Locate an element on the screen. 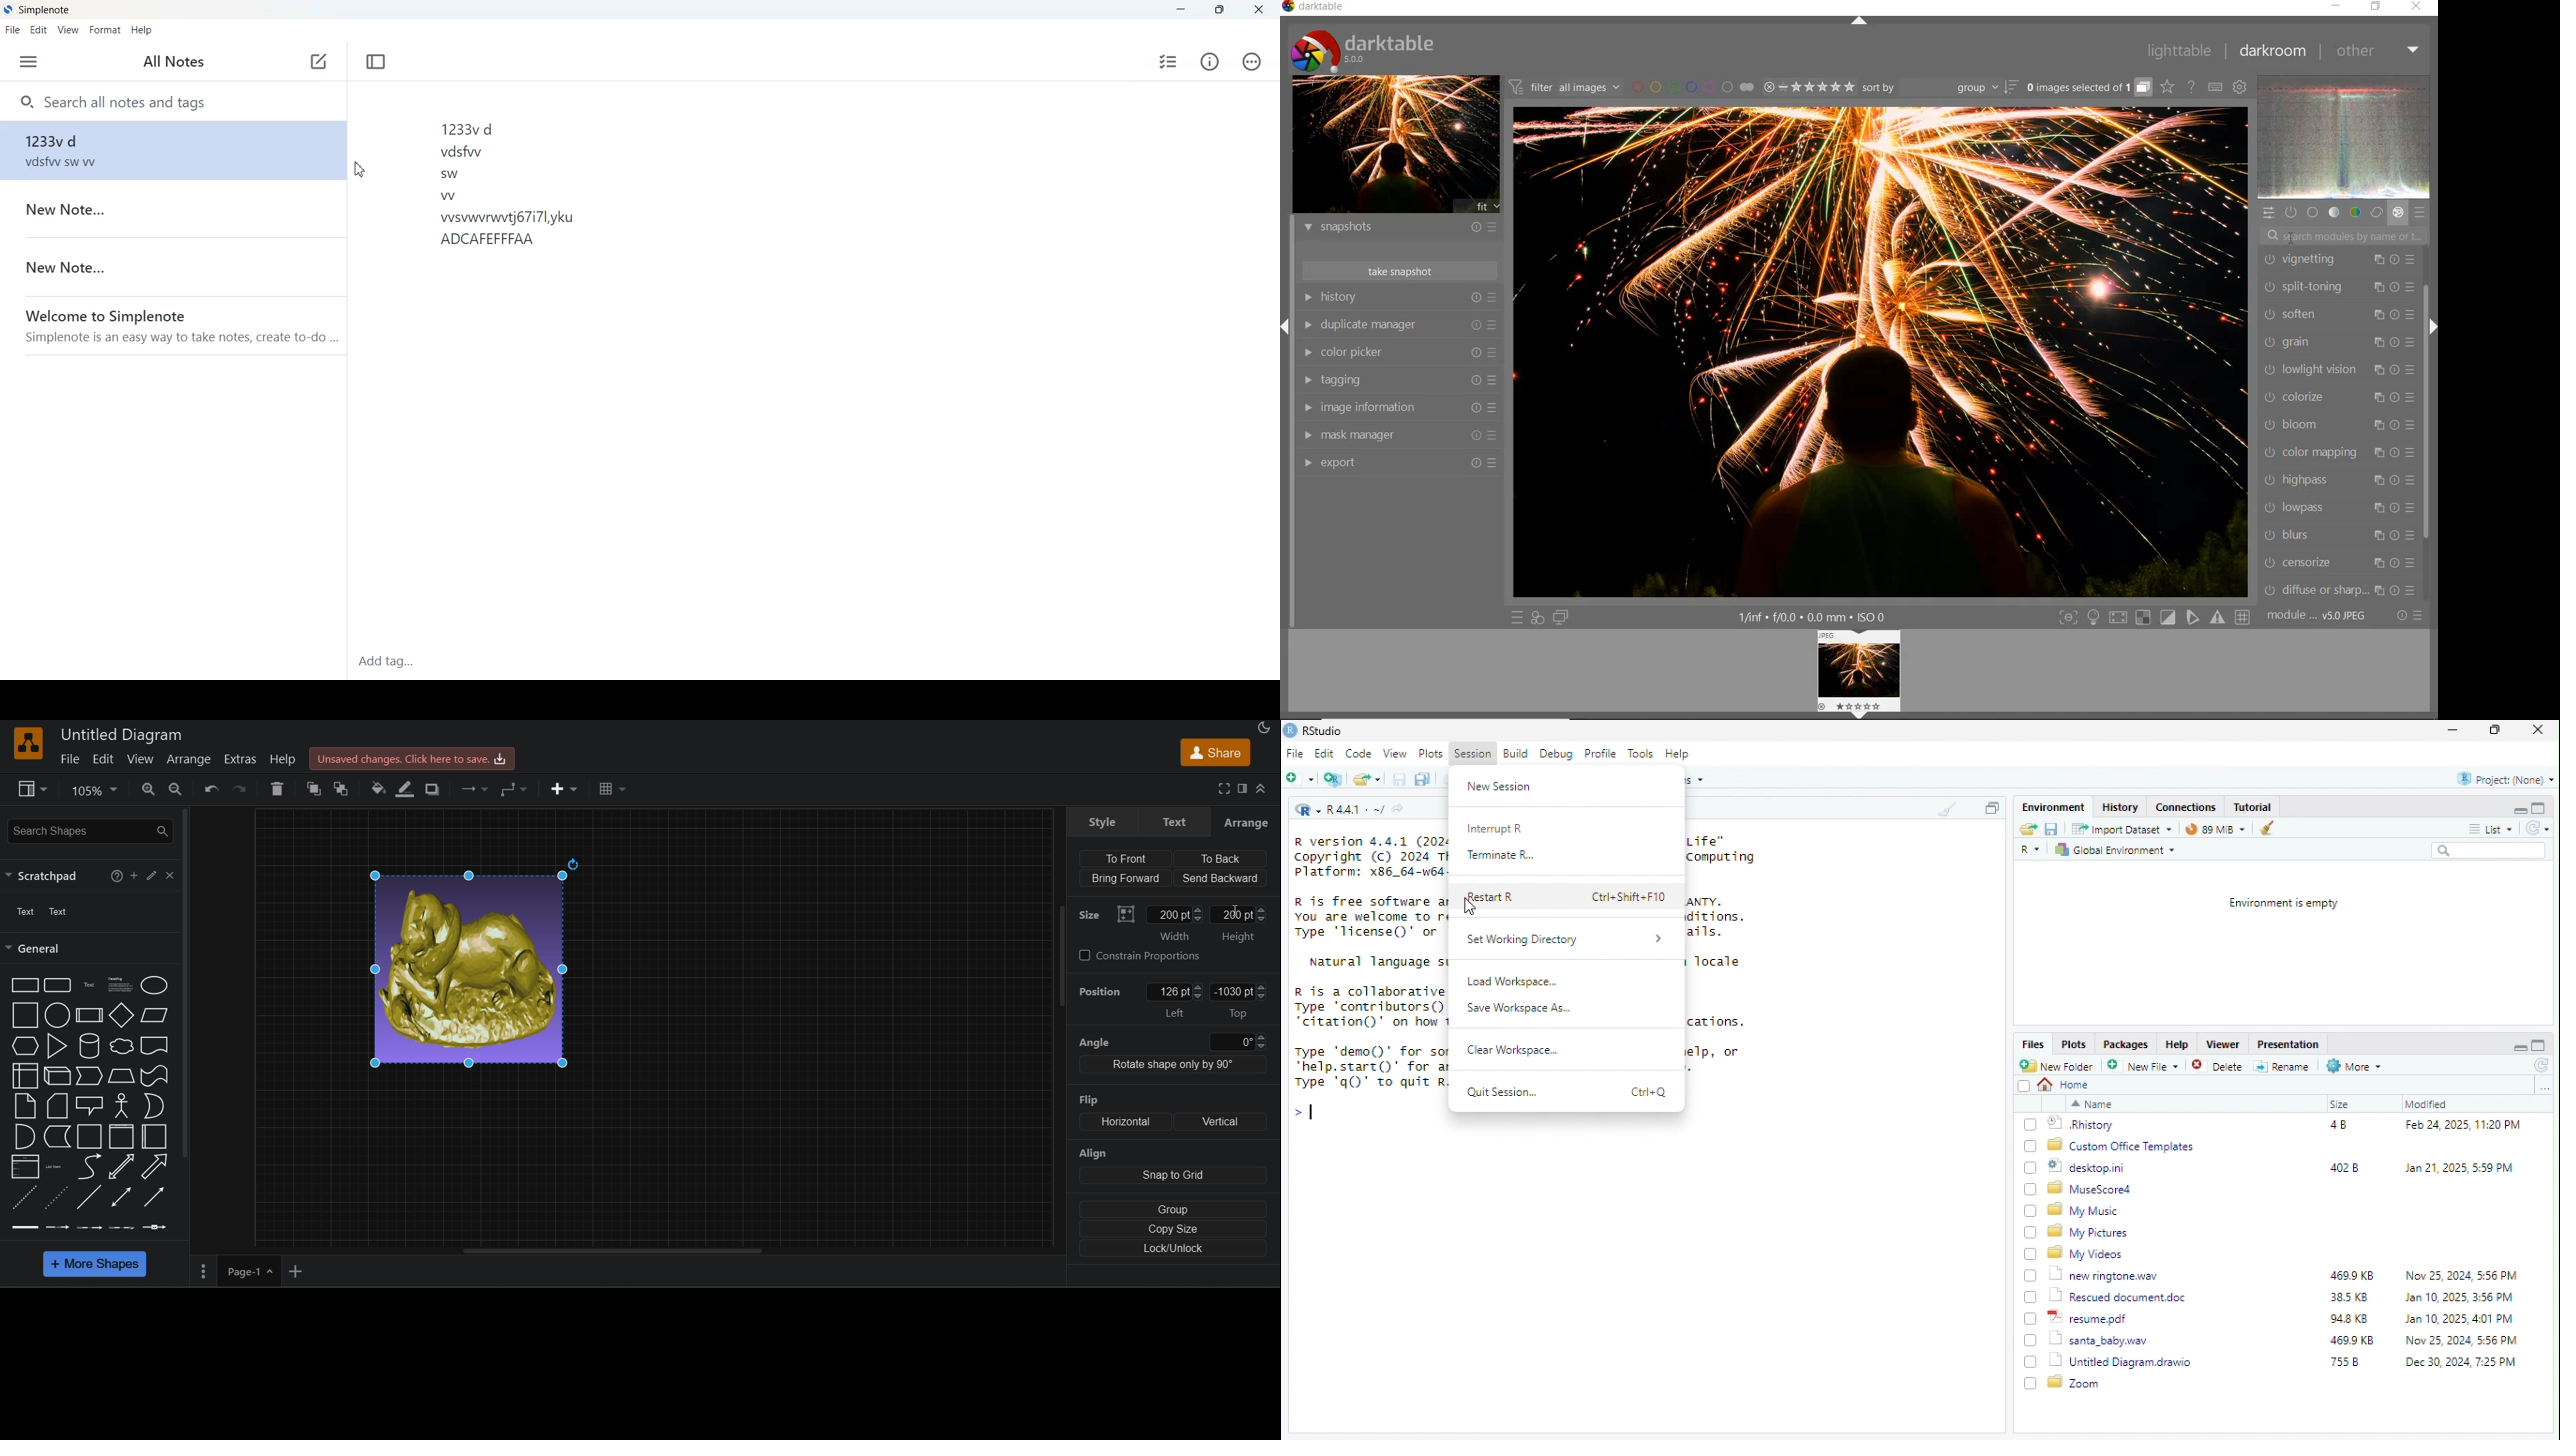  Size is located at coordinates (2341, 1104).